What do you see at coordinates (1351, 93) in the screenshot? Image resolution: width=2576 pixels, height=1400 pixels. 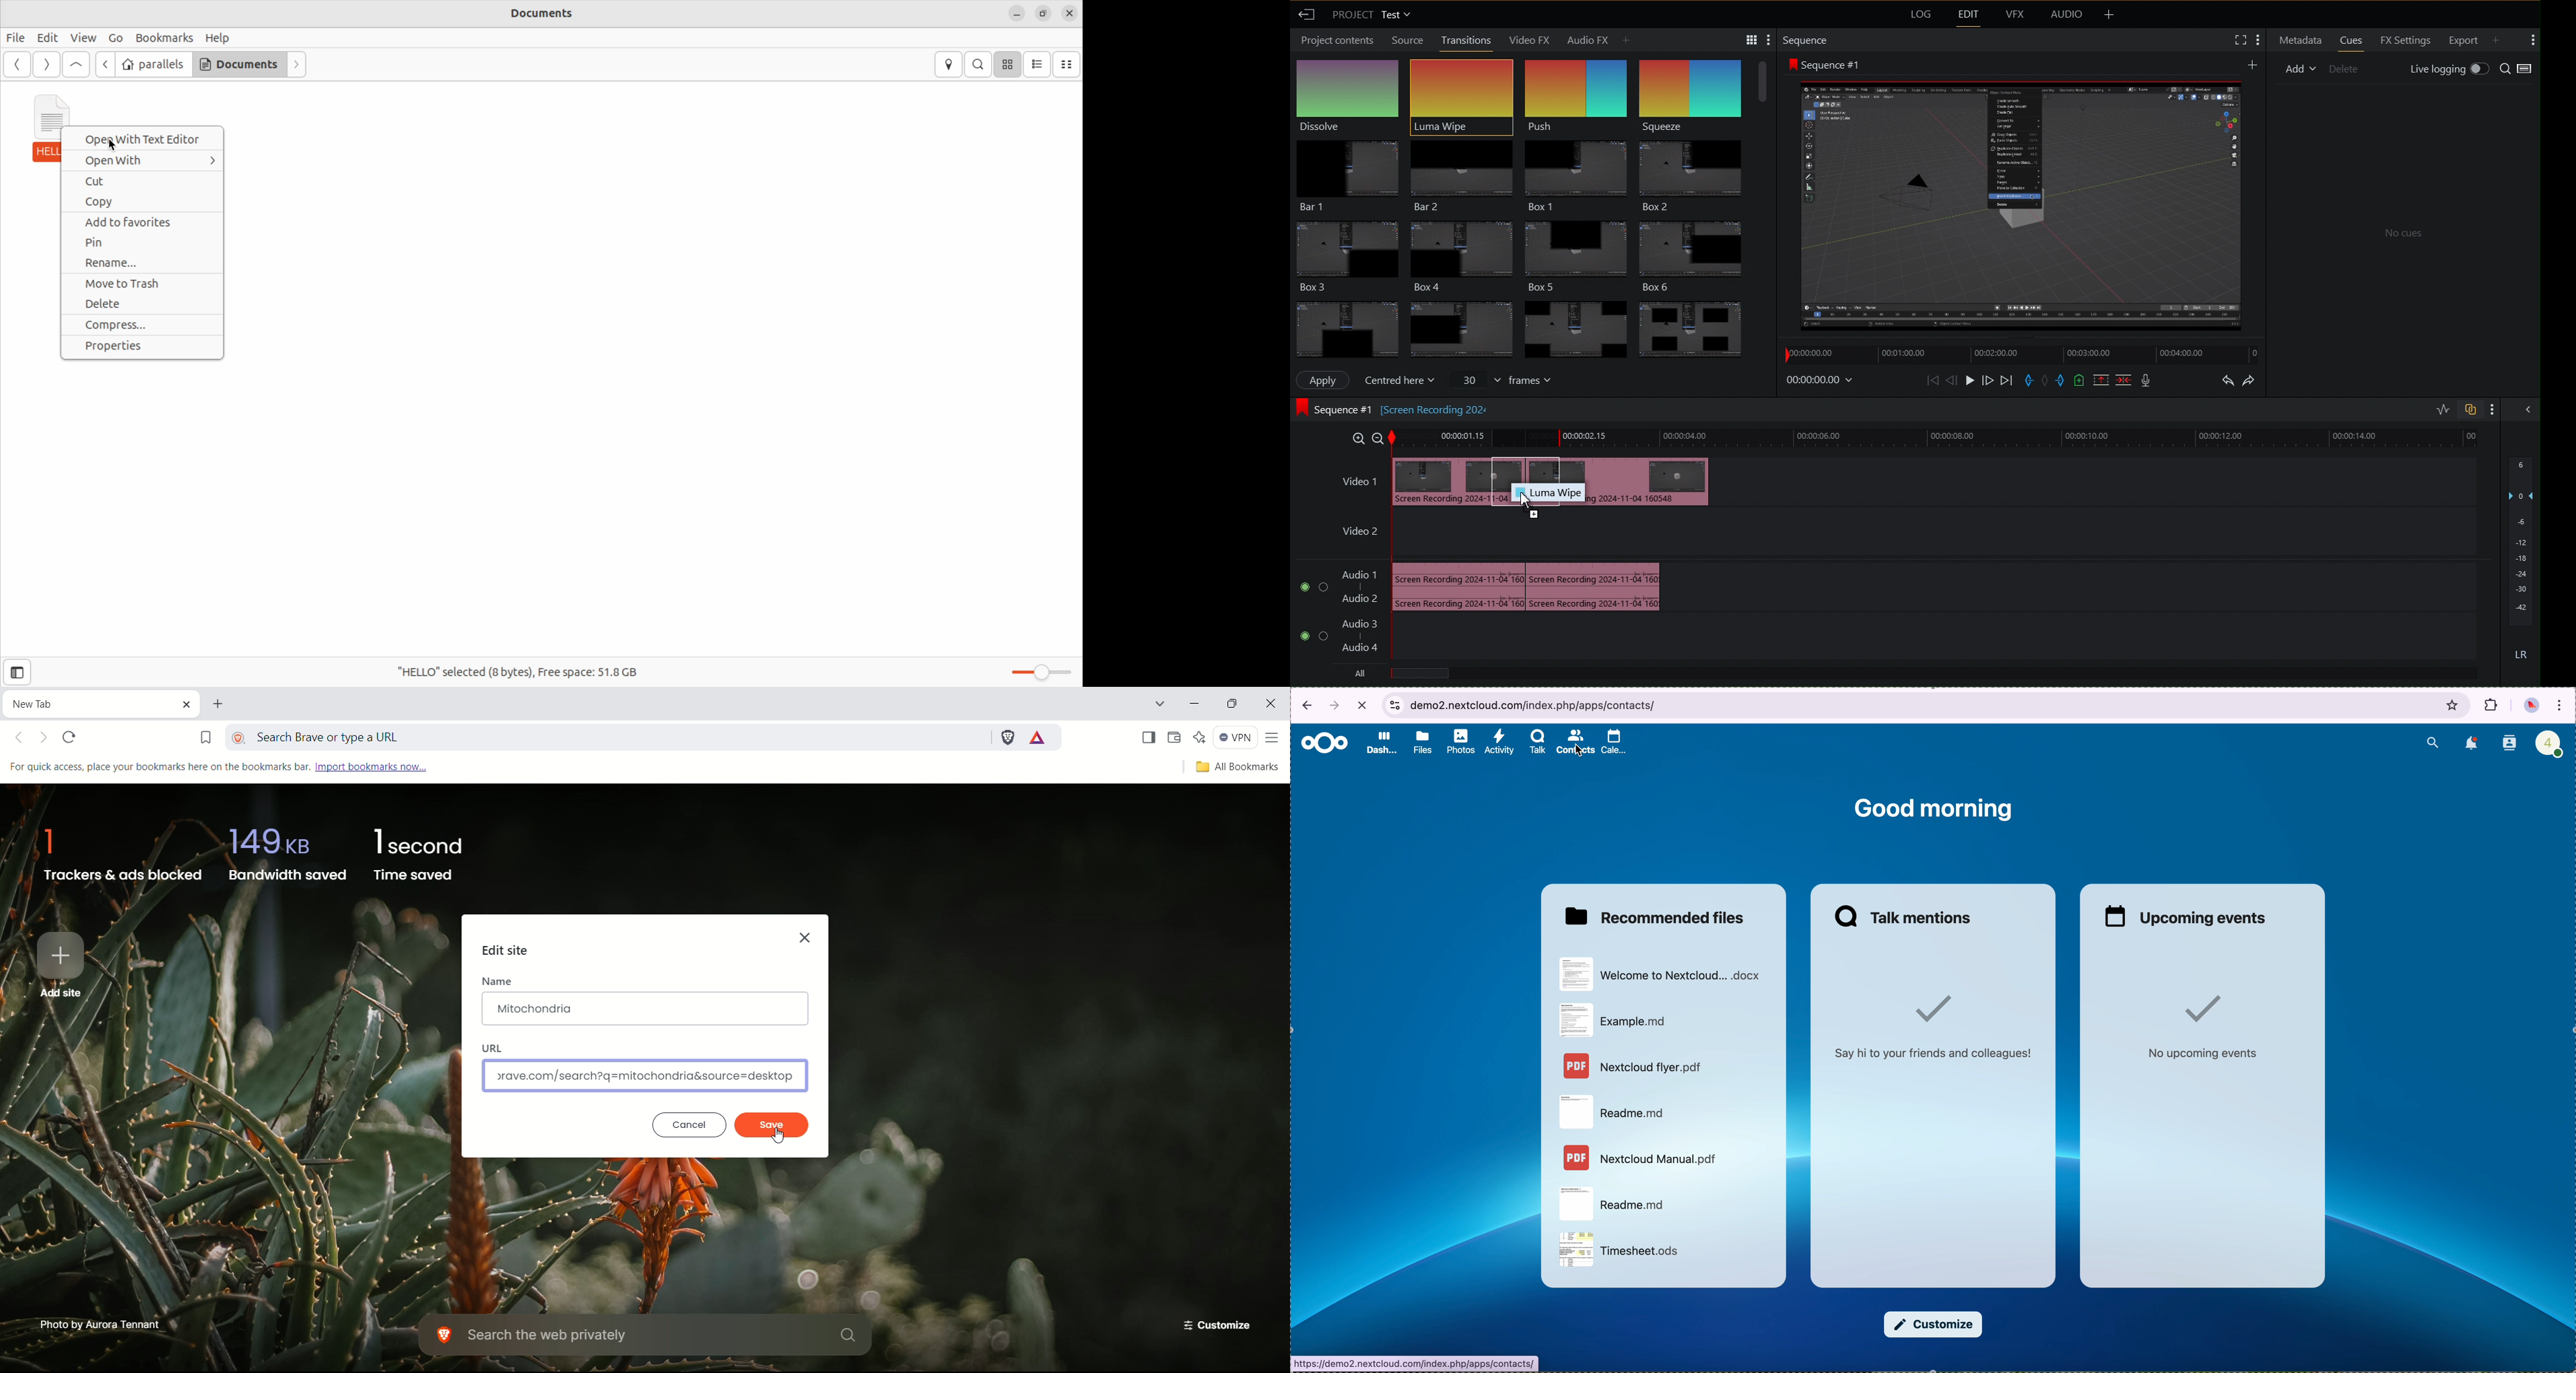 I see `Dissolve` at bounding box center [1351, 93].